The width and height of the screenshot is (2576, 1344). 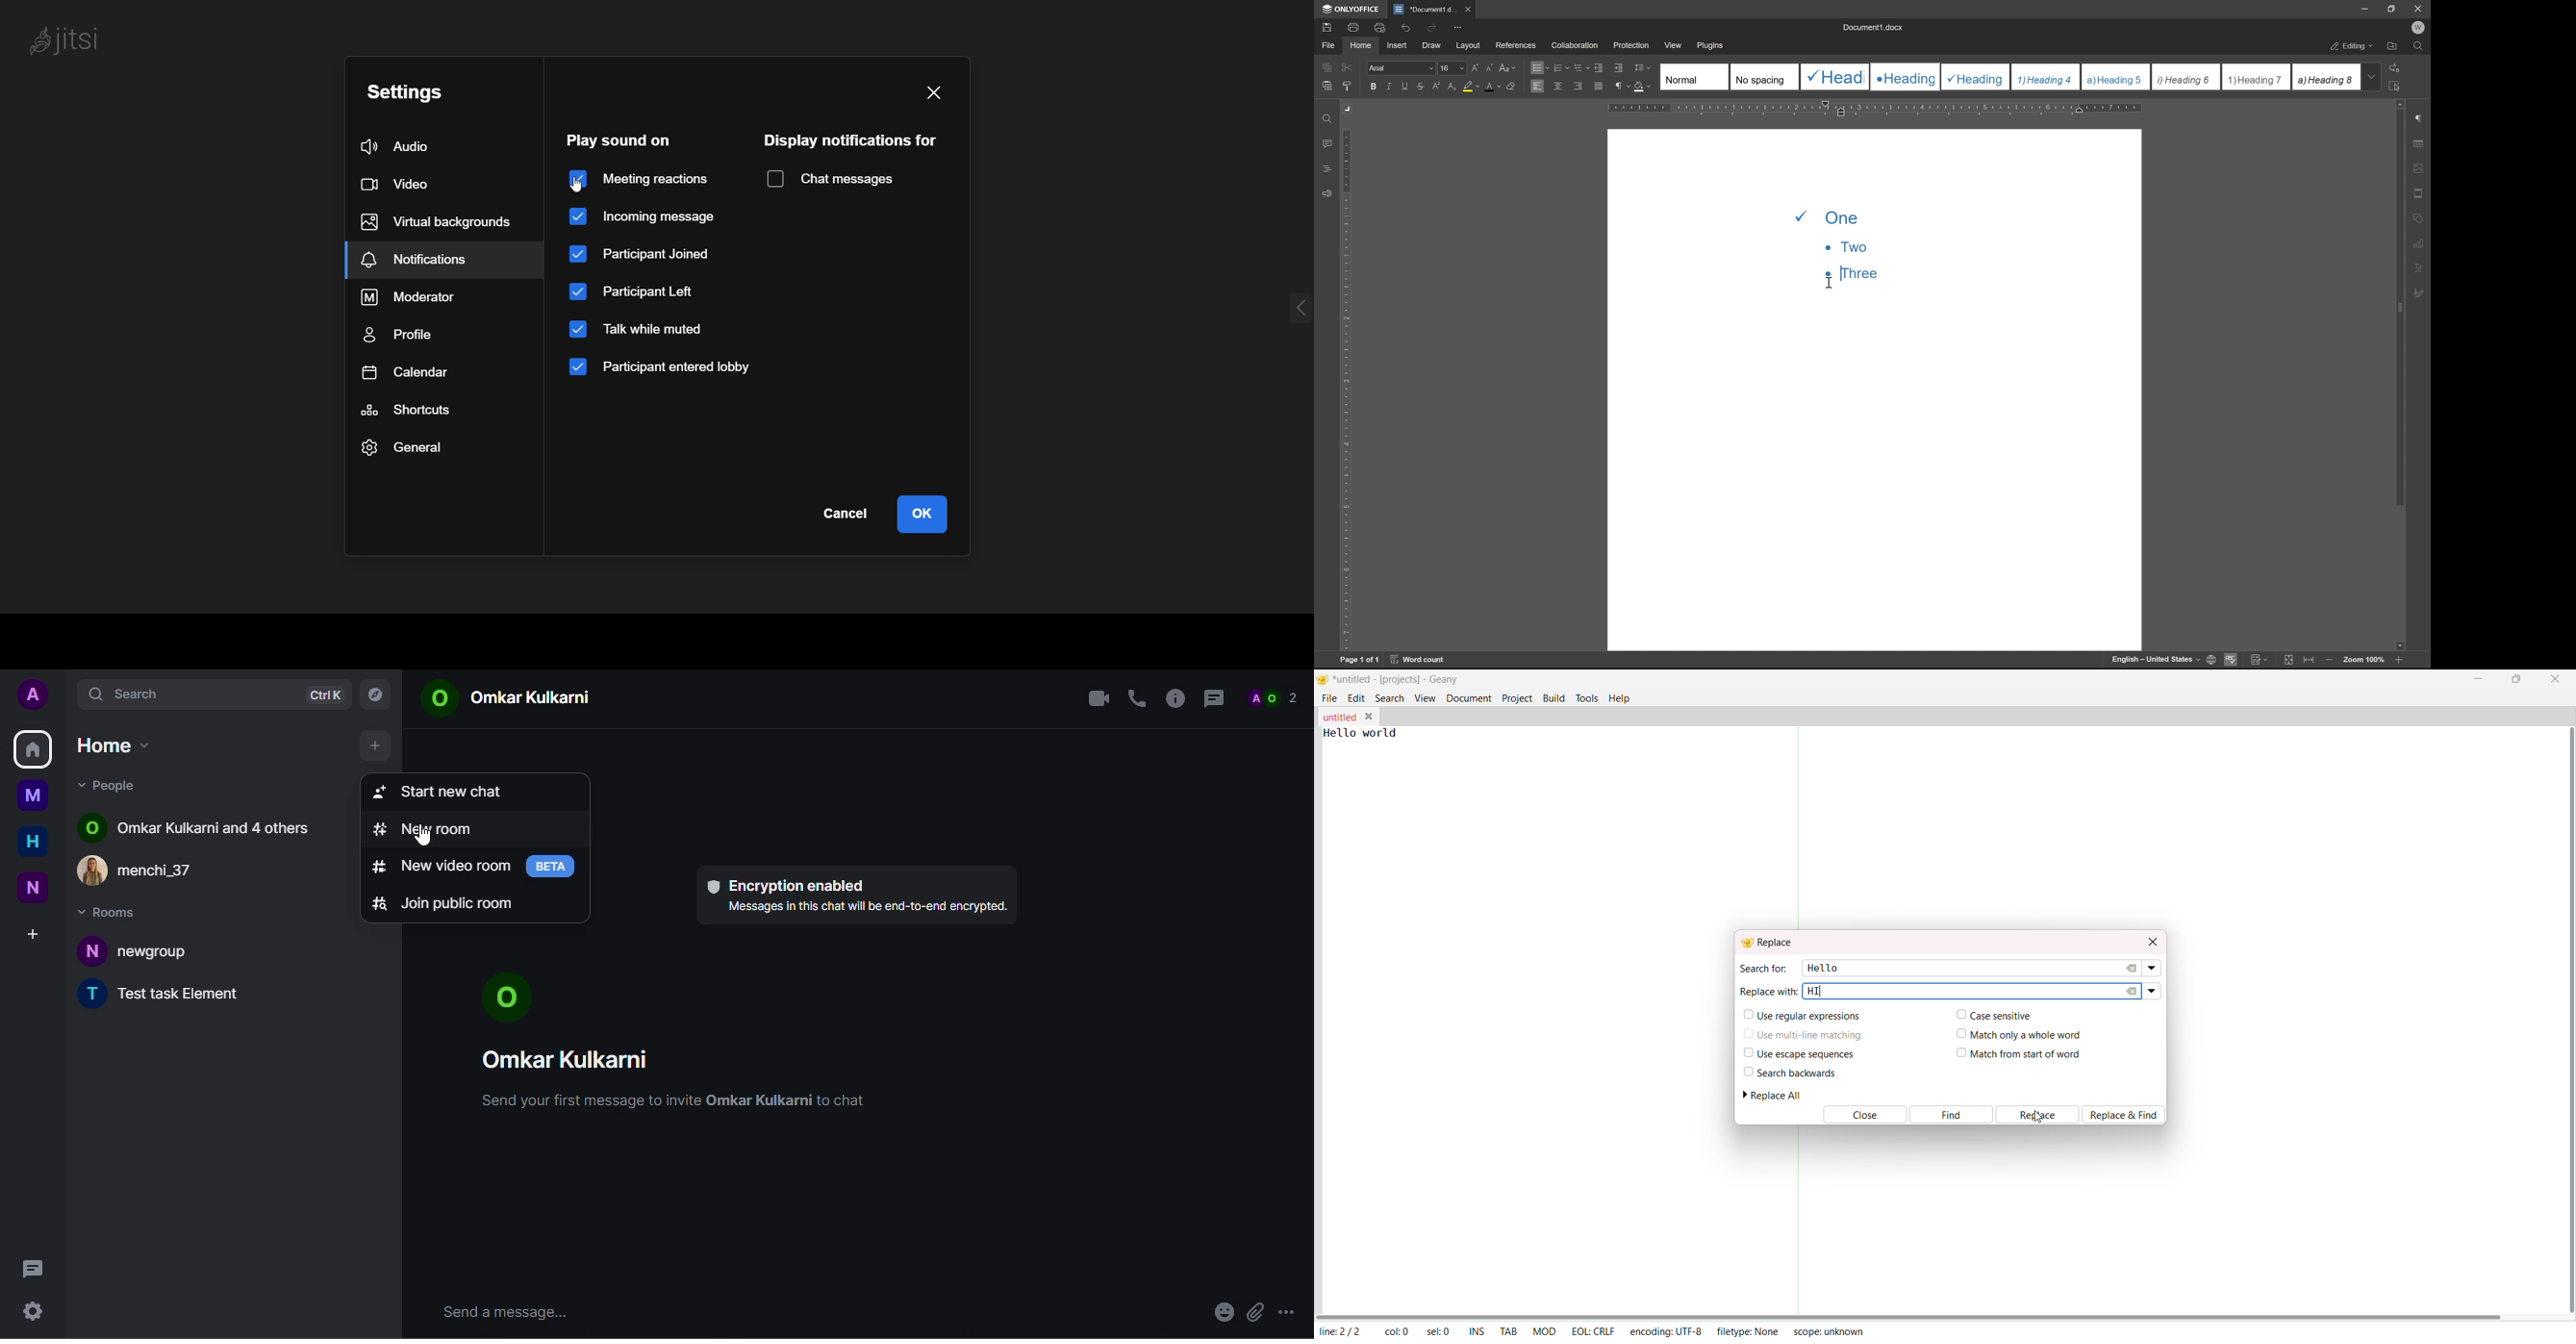 What do you see at coordinates (628, 140) in the screenshot?
I see `play sound on` at bounding box center [628, 140].